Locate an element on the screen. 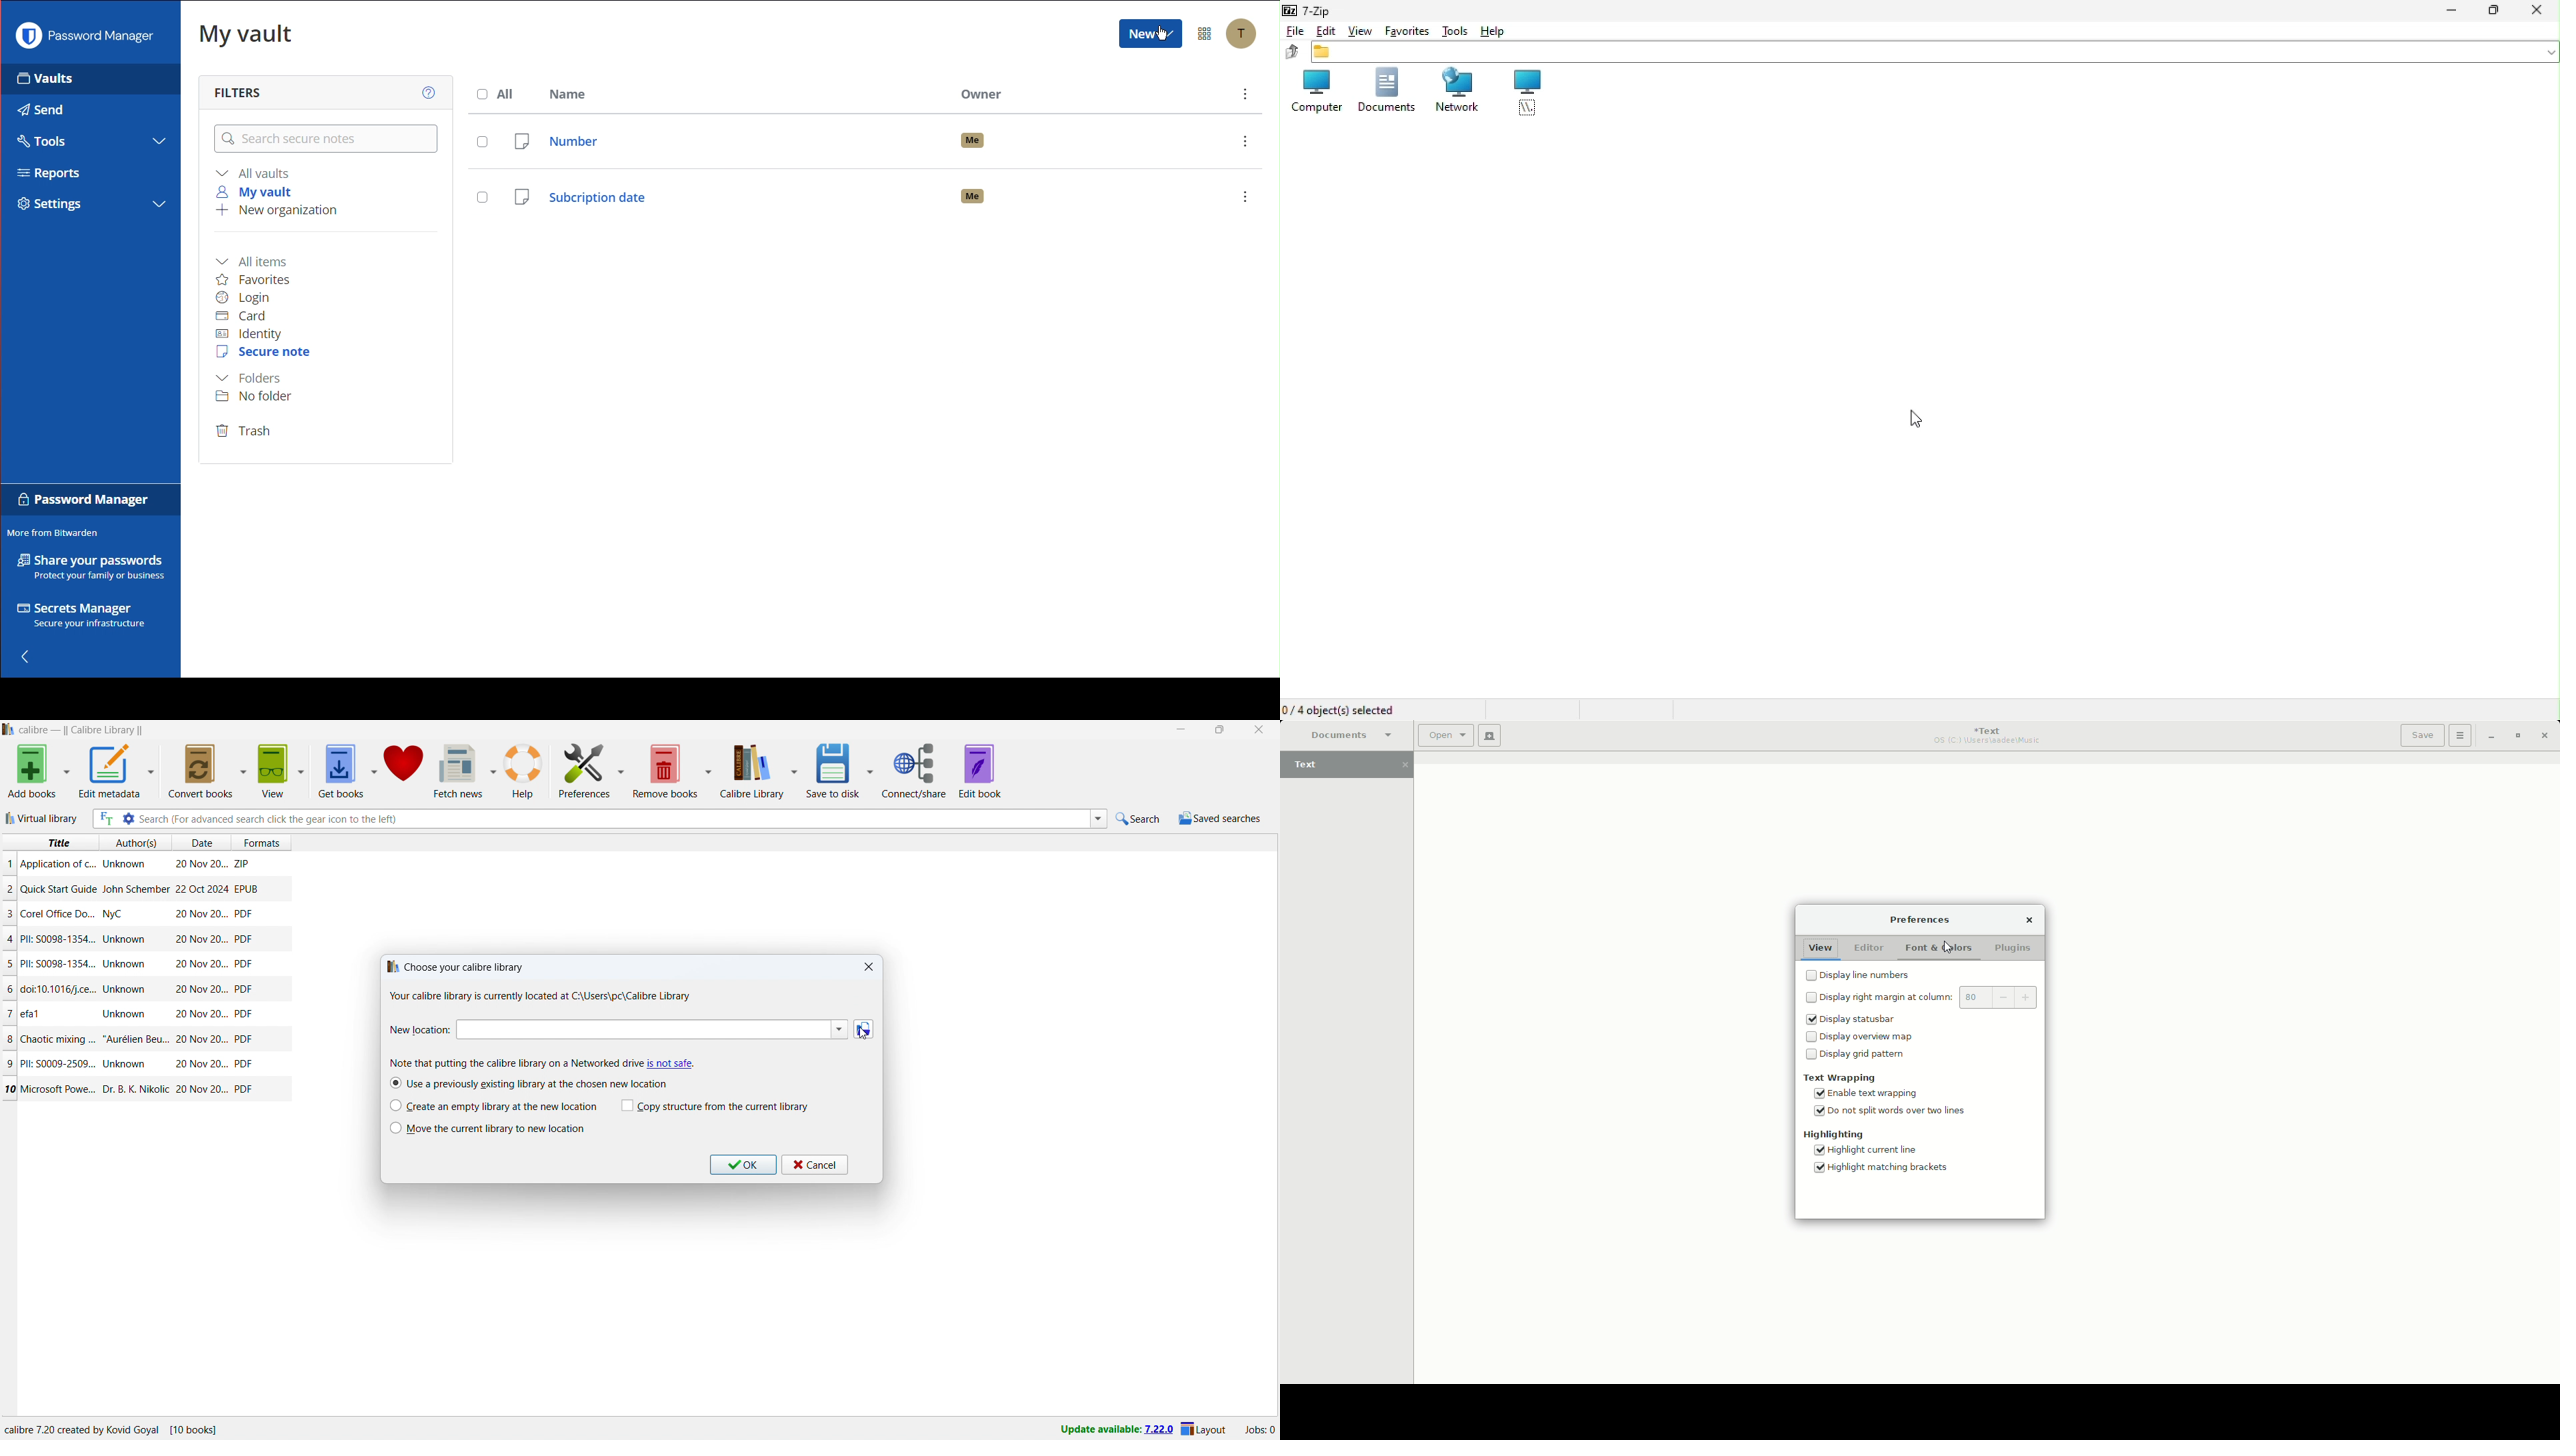 Image resolution: width=2576 pixels, height=1456 pixels. Author is located at coordinates (135, 889).